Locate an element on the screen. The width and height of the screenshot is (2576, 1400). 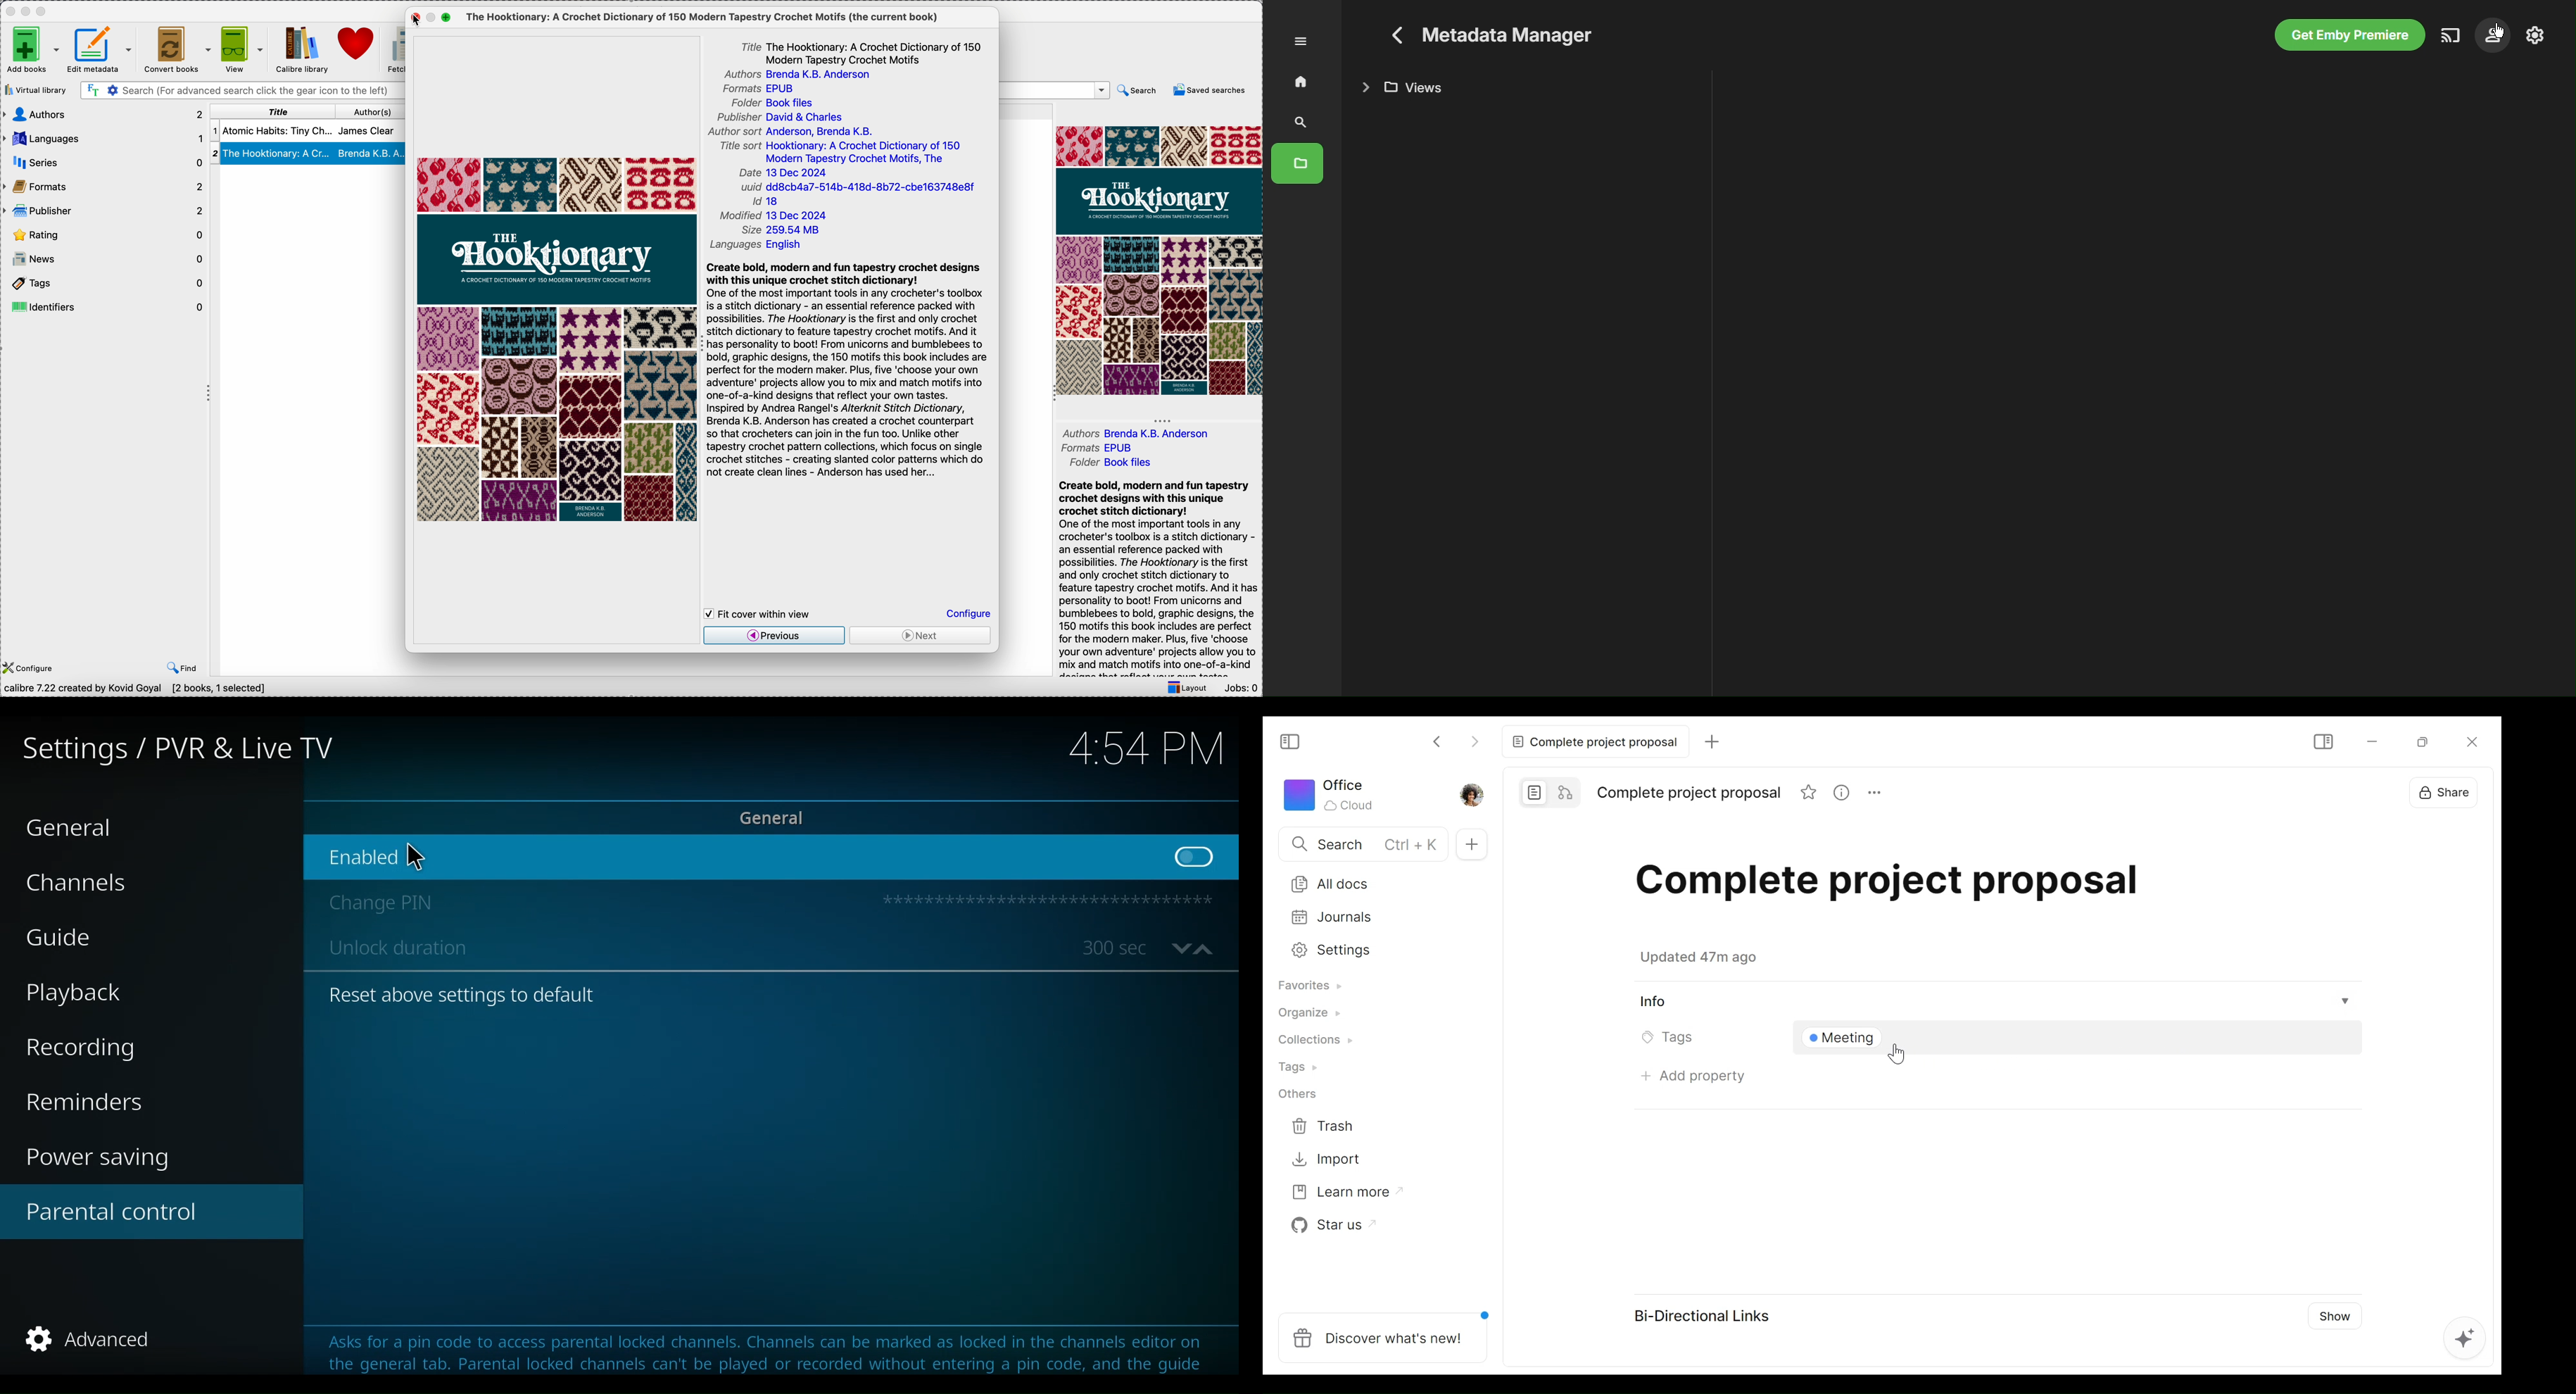
search bar is located at coordinates (1055, 91).